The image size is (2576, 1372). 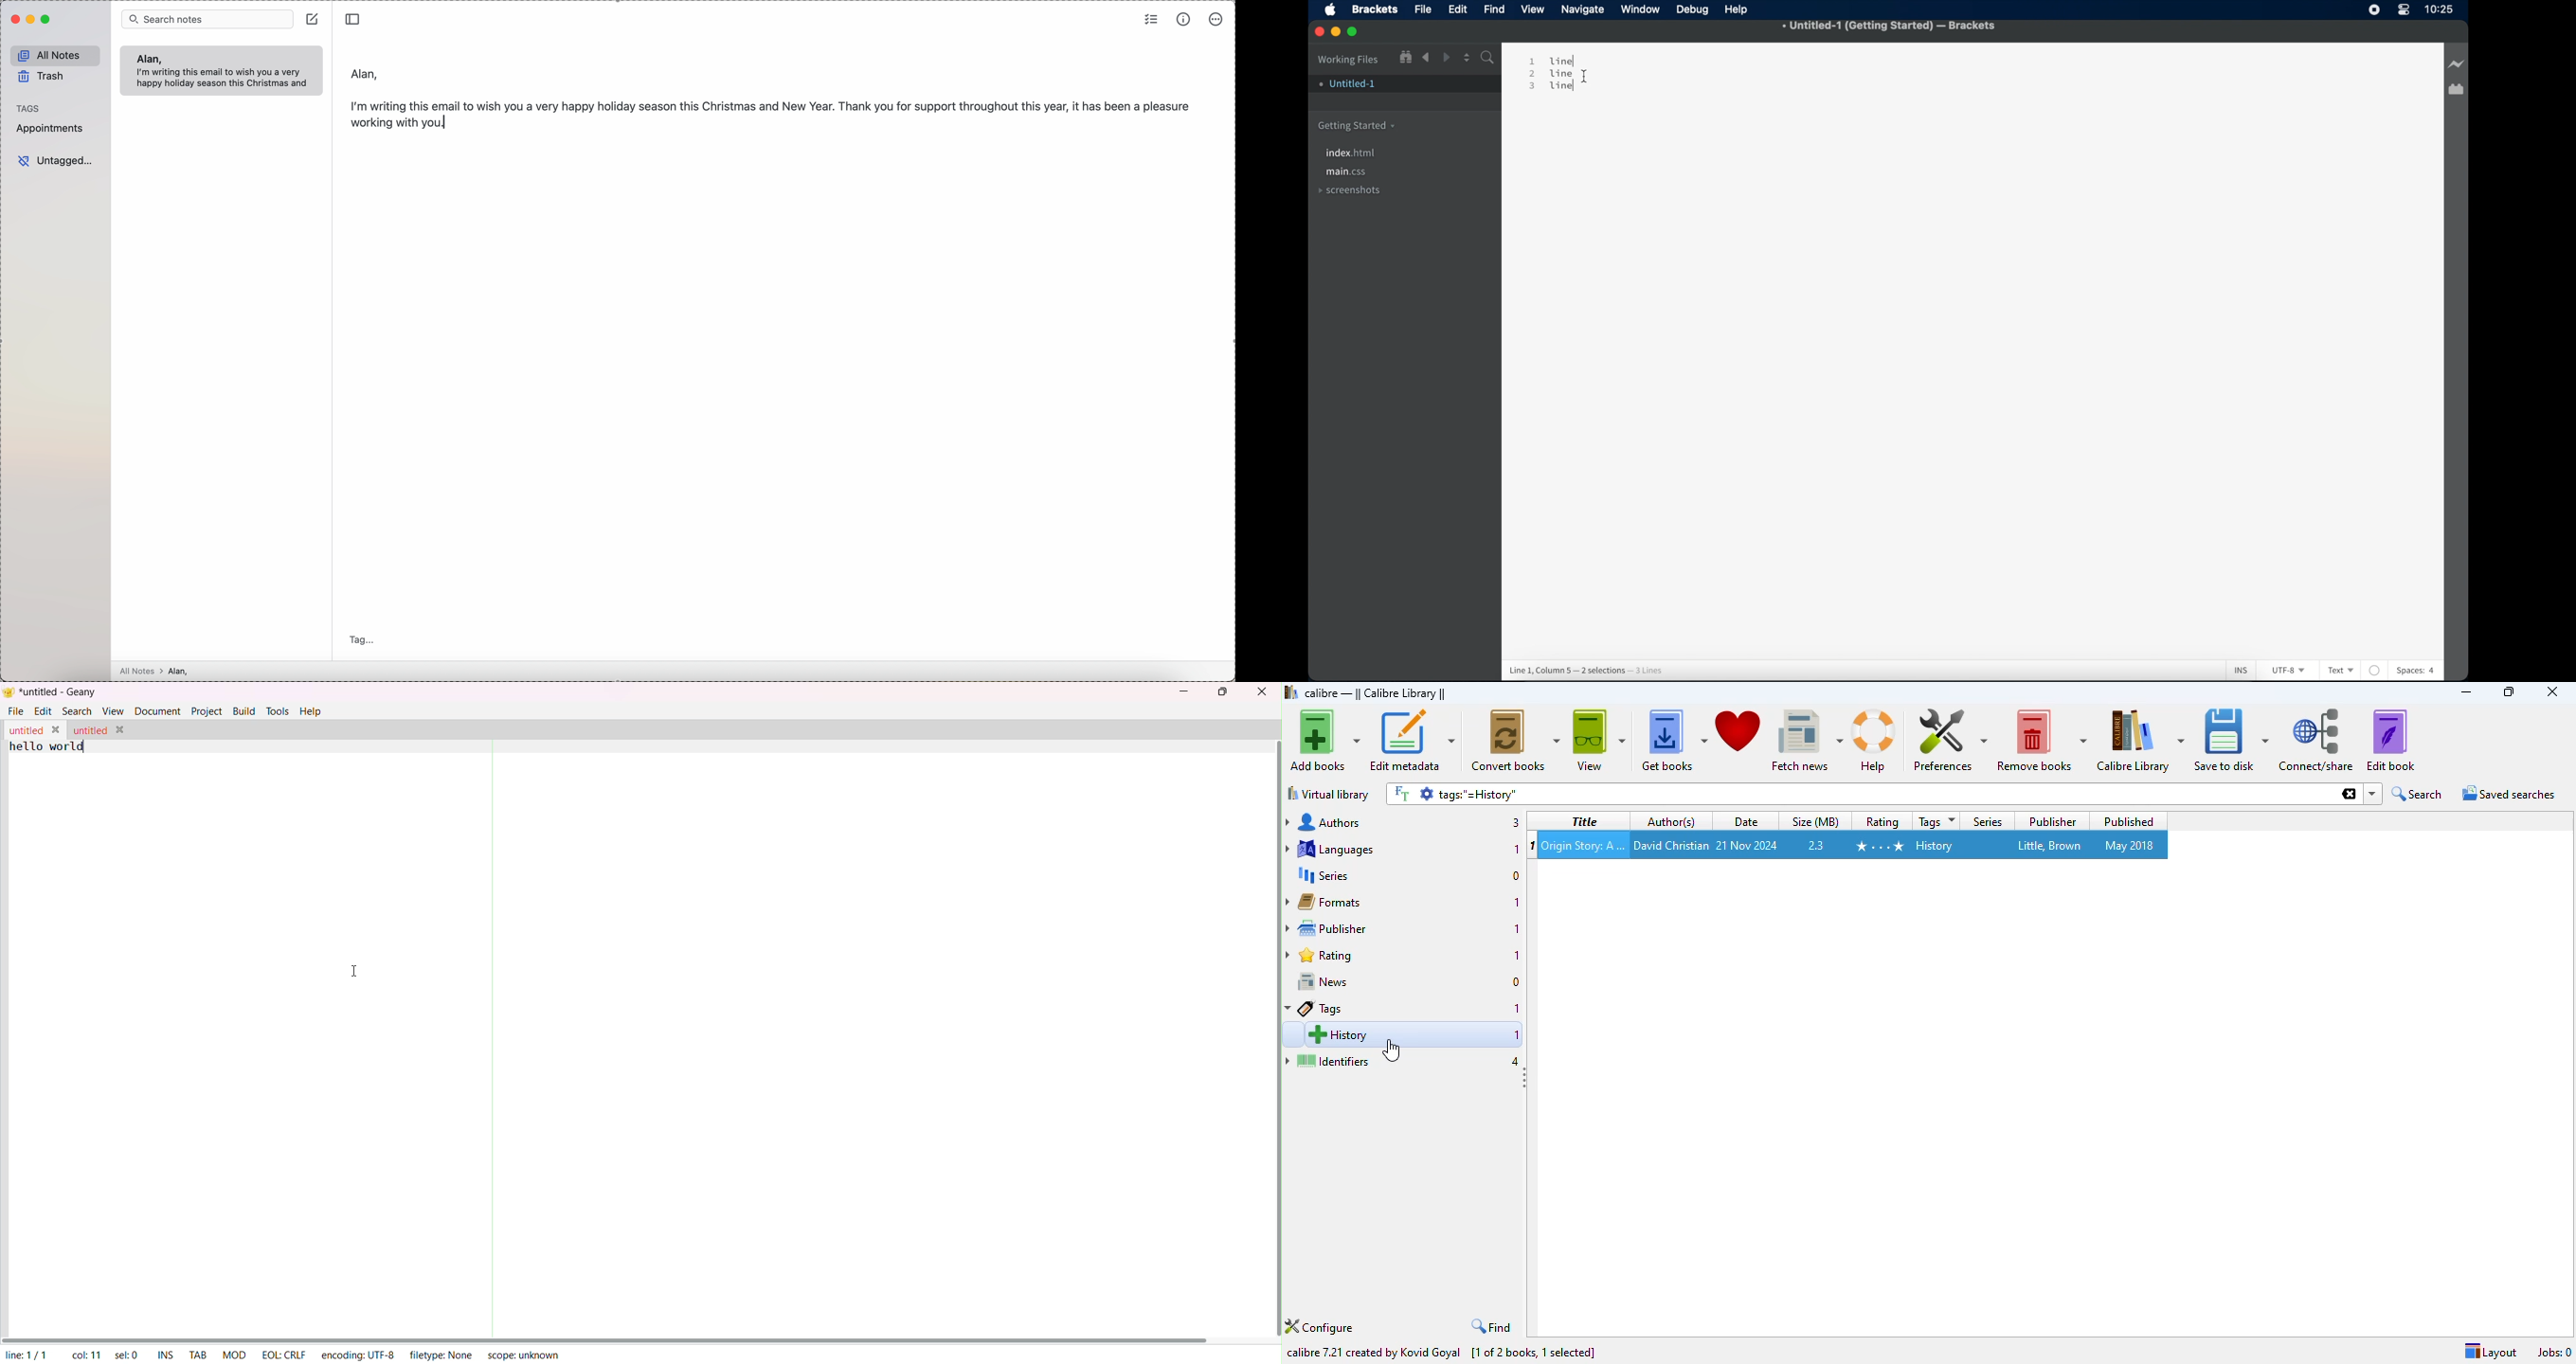 I want to click on view, so click(x=1599, y=740).